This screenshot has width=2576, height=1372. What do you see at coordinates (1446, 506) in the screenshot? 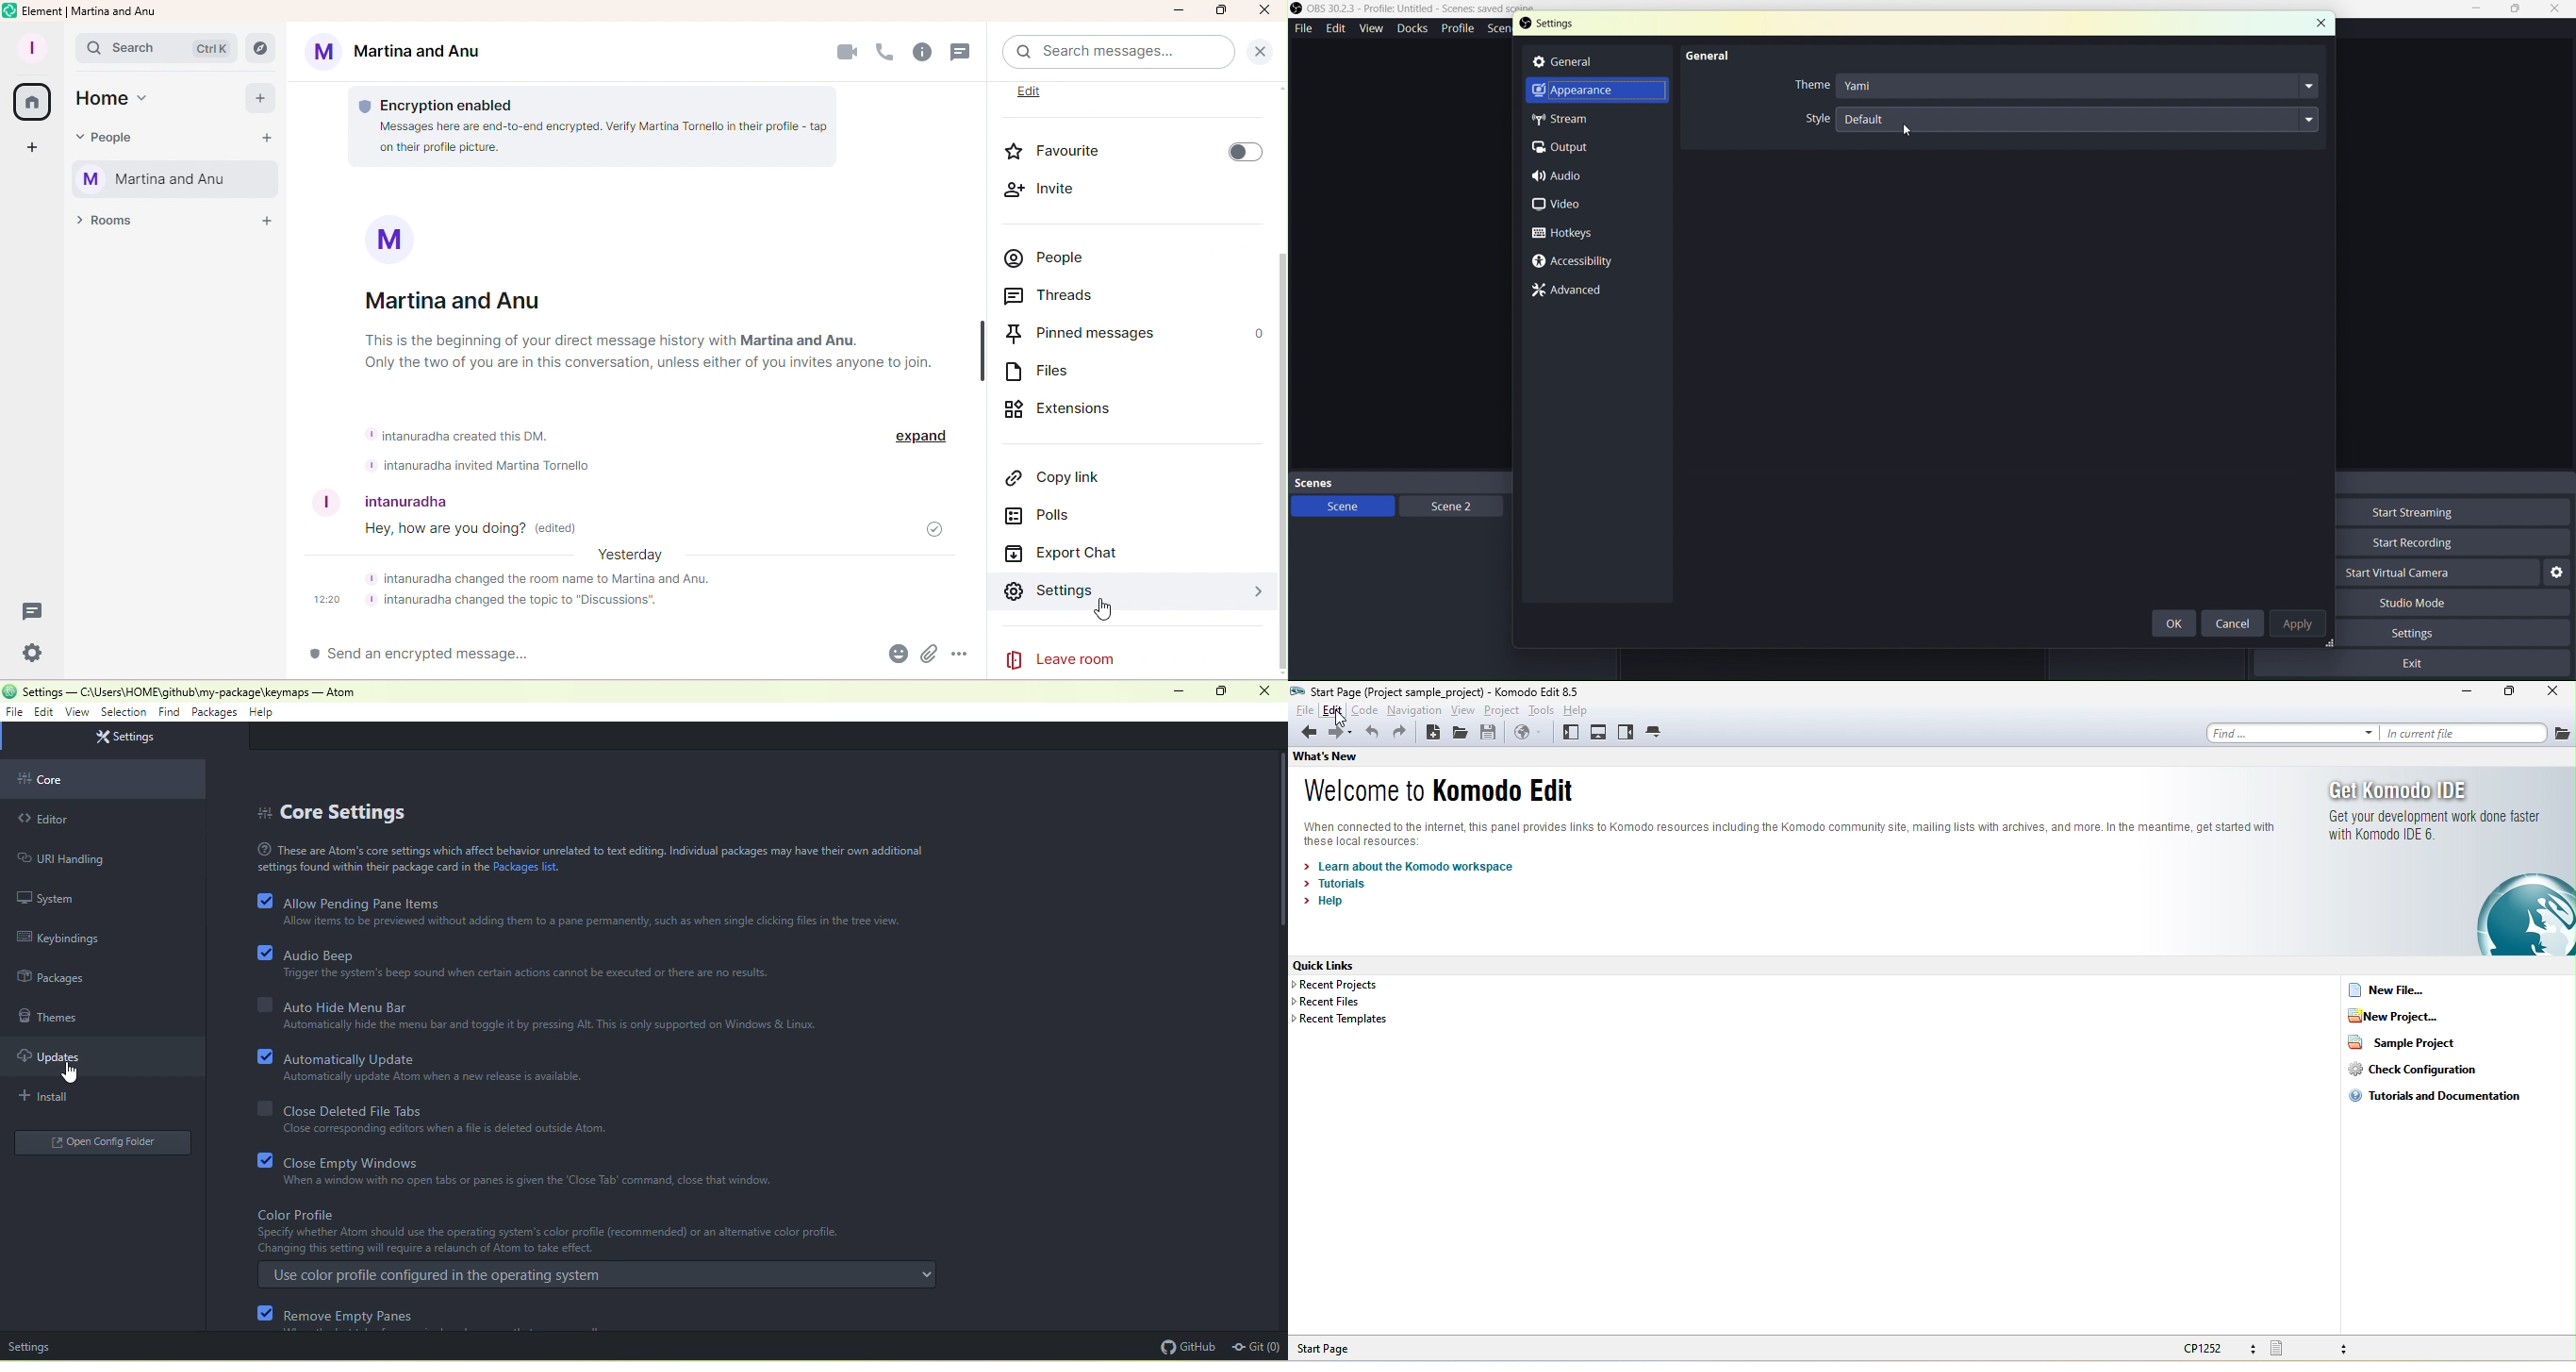
I see `Scene2` at bounding box center [1446, 506].